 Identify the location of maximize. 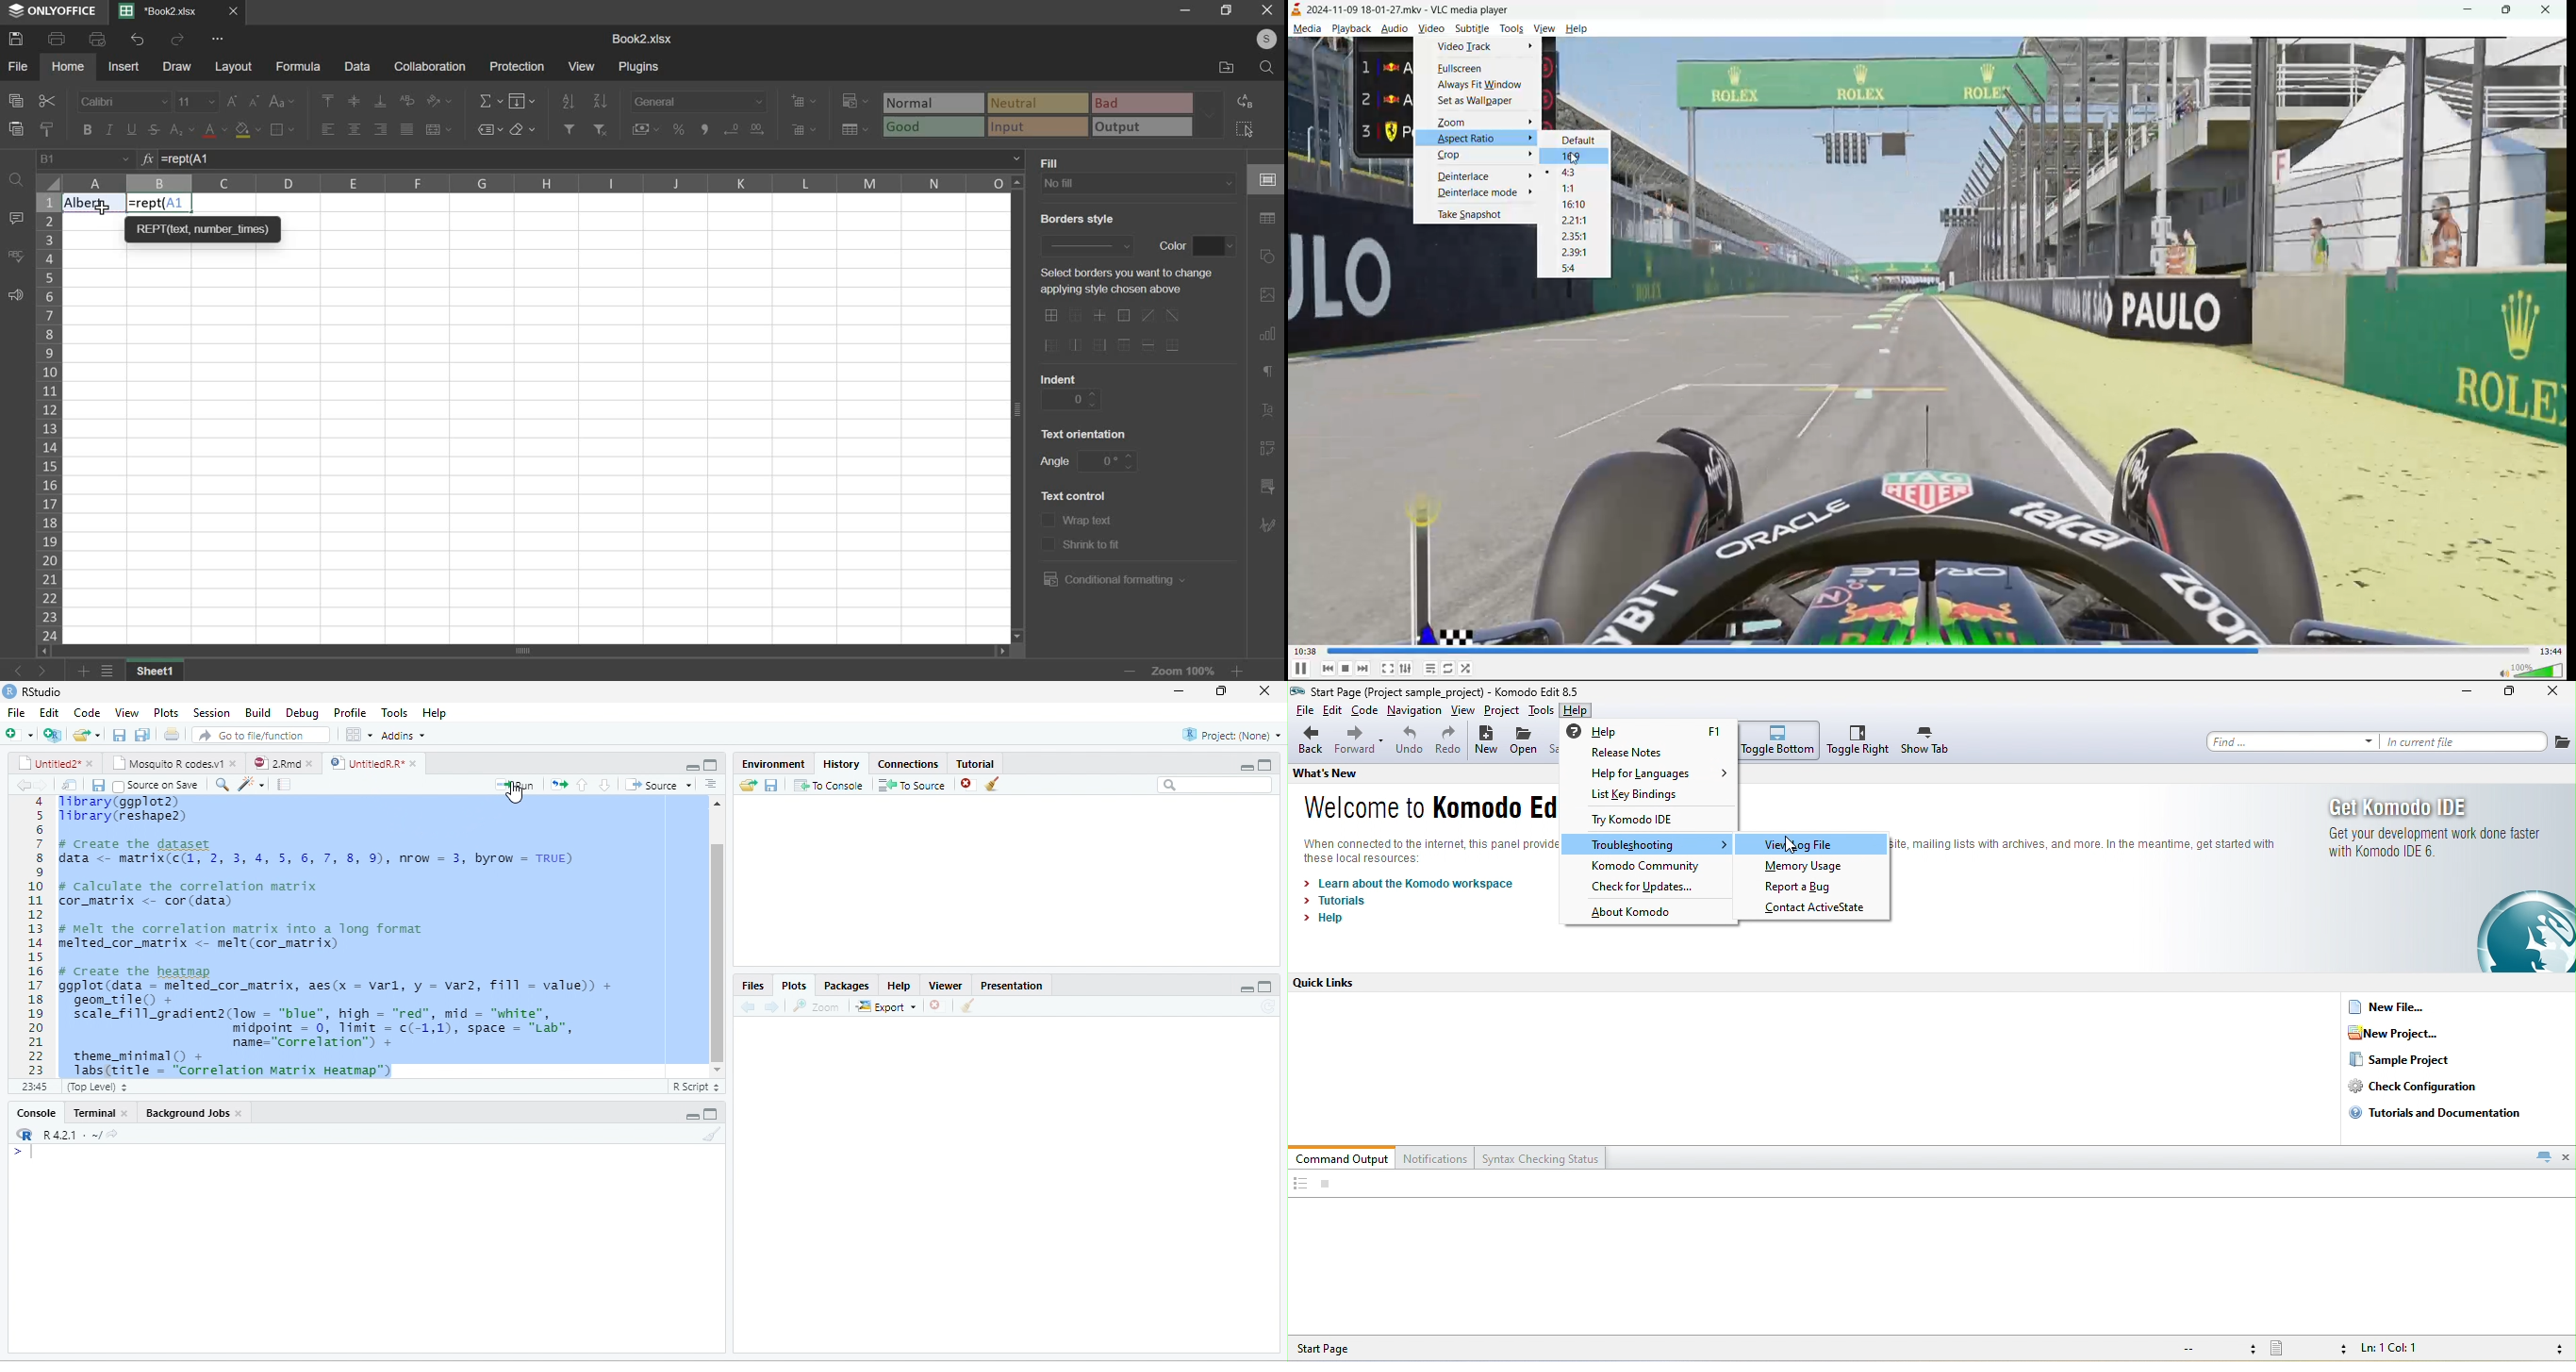
(712, 1114).